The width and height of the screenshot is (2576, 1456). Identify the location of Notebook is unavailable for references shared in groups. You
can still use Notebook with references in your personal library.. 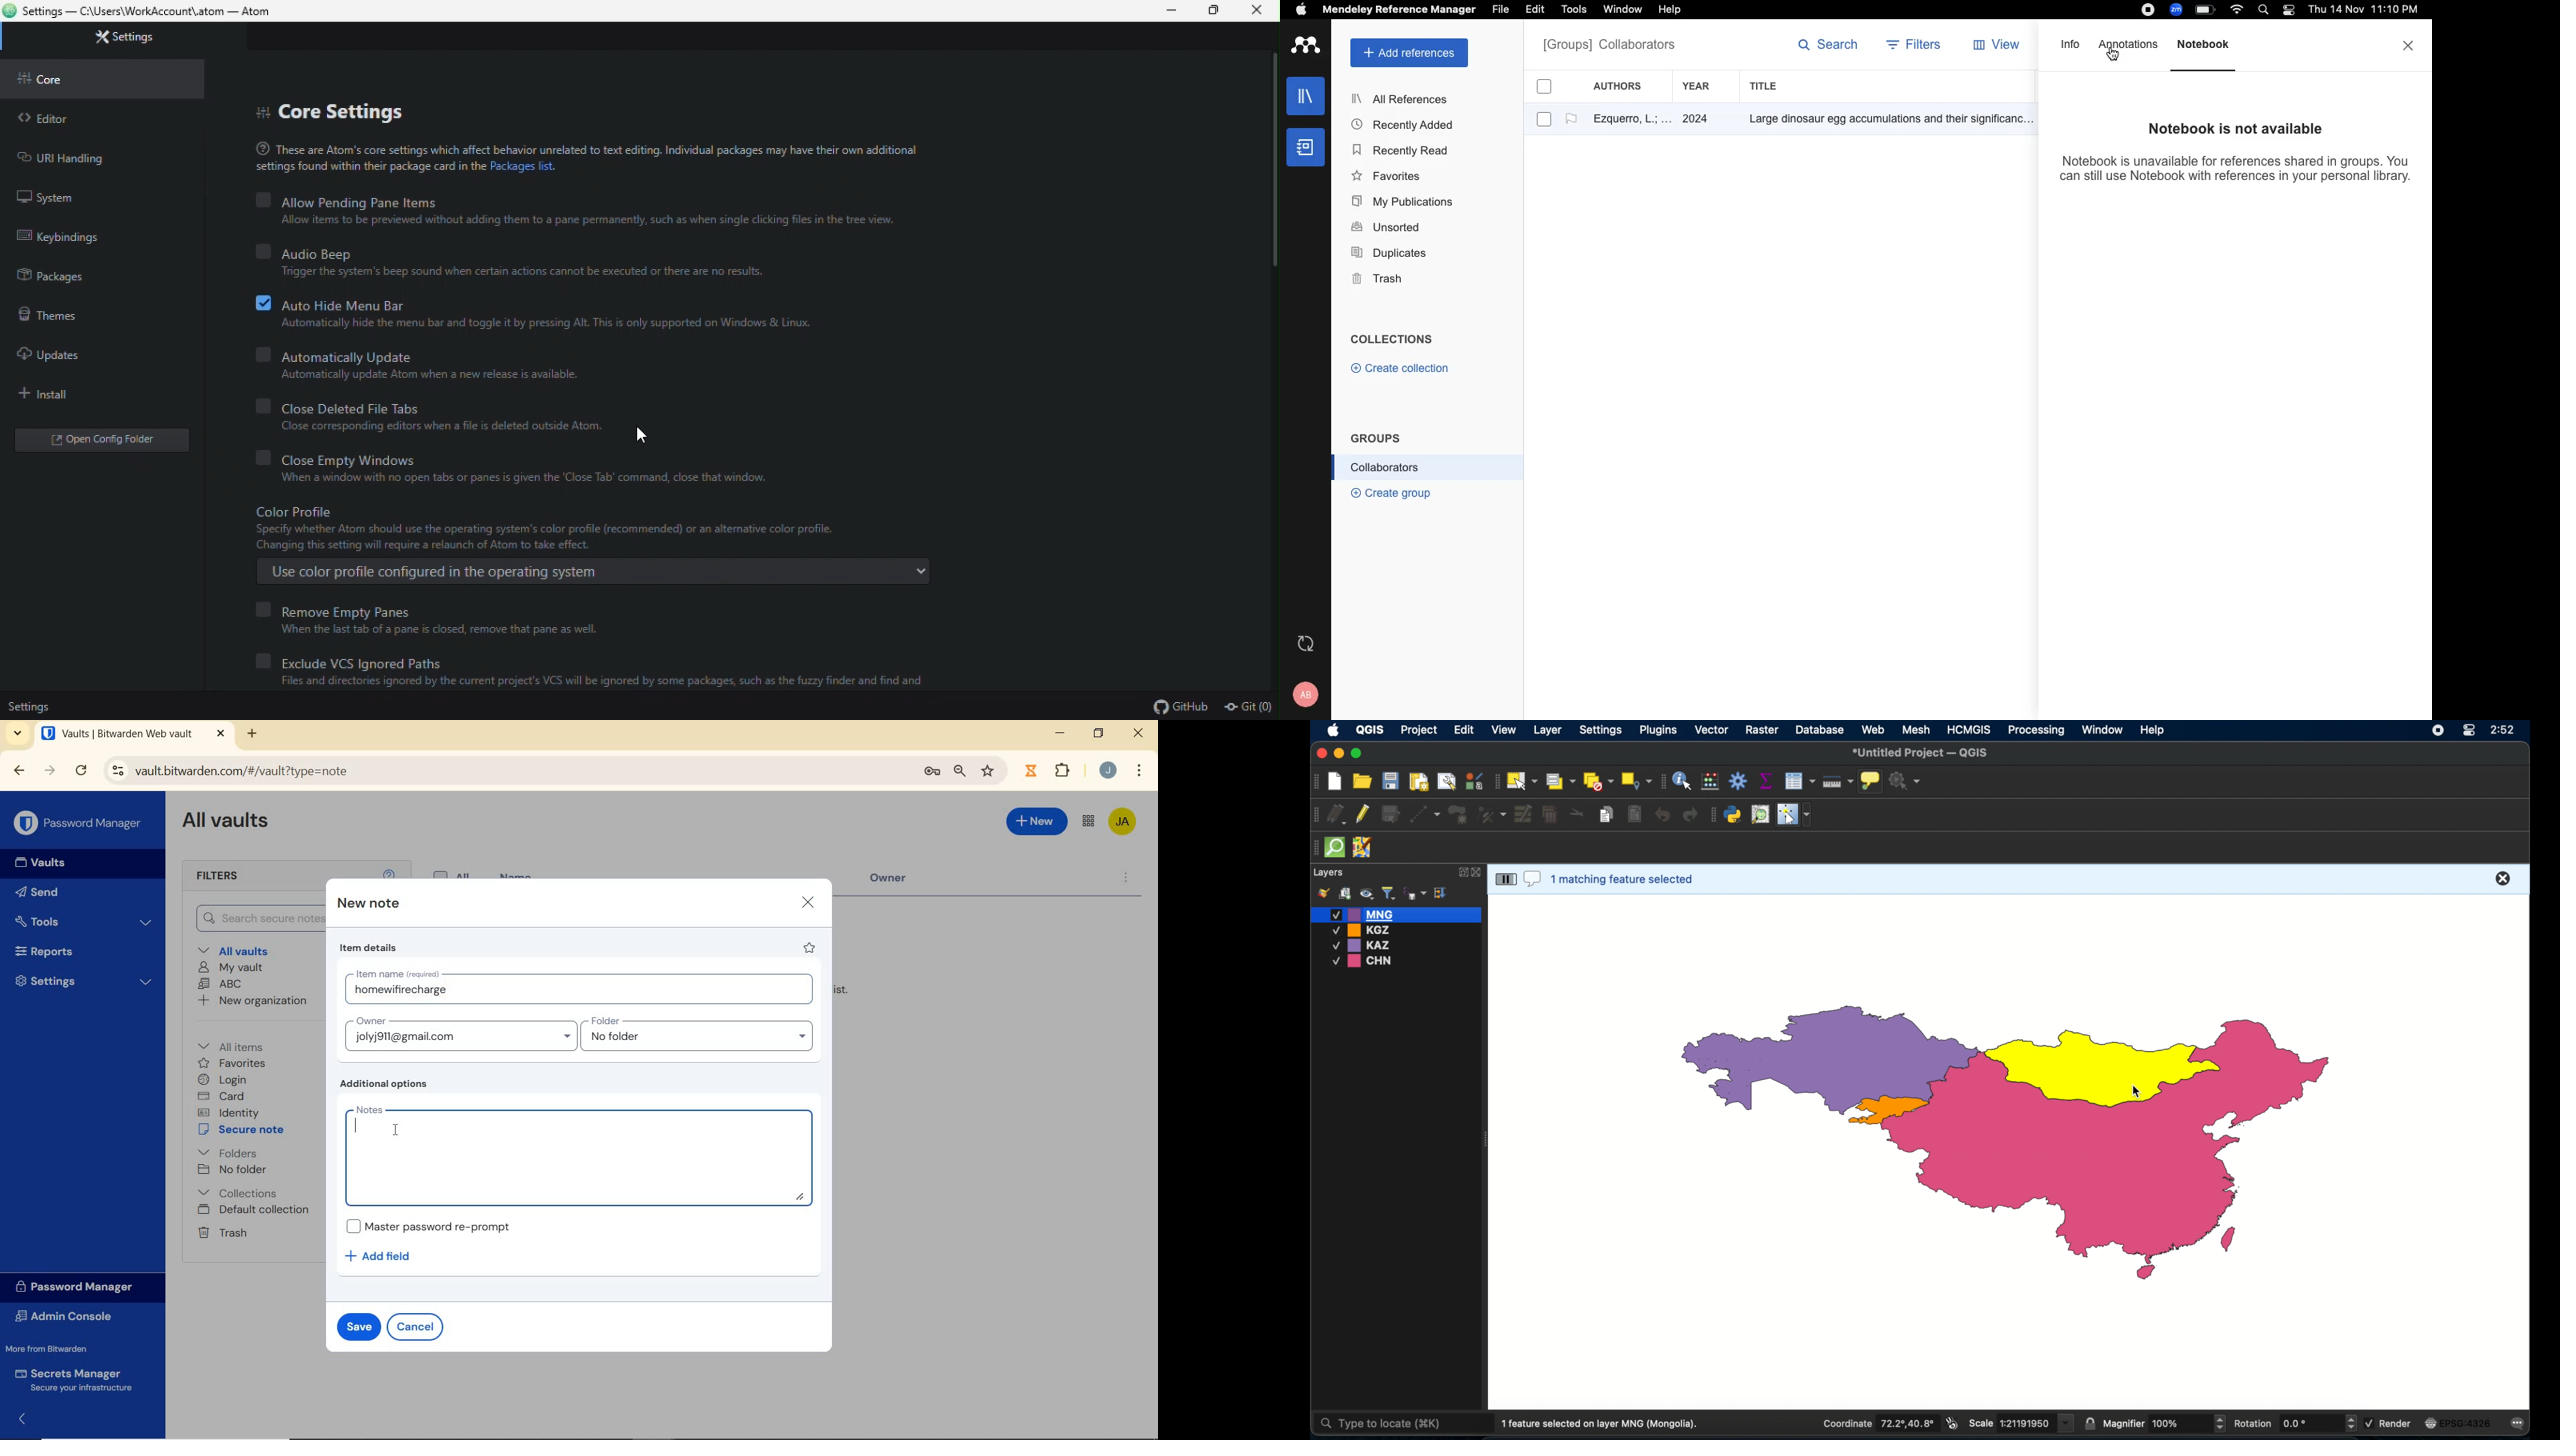
(2236, 176).